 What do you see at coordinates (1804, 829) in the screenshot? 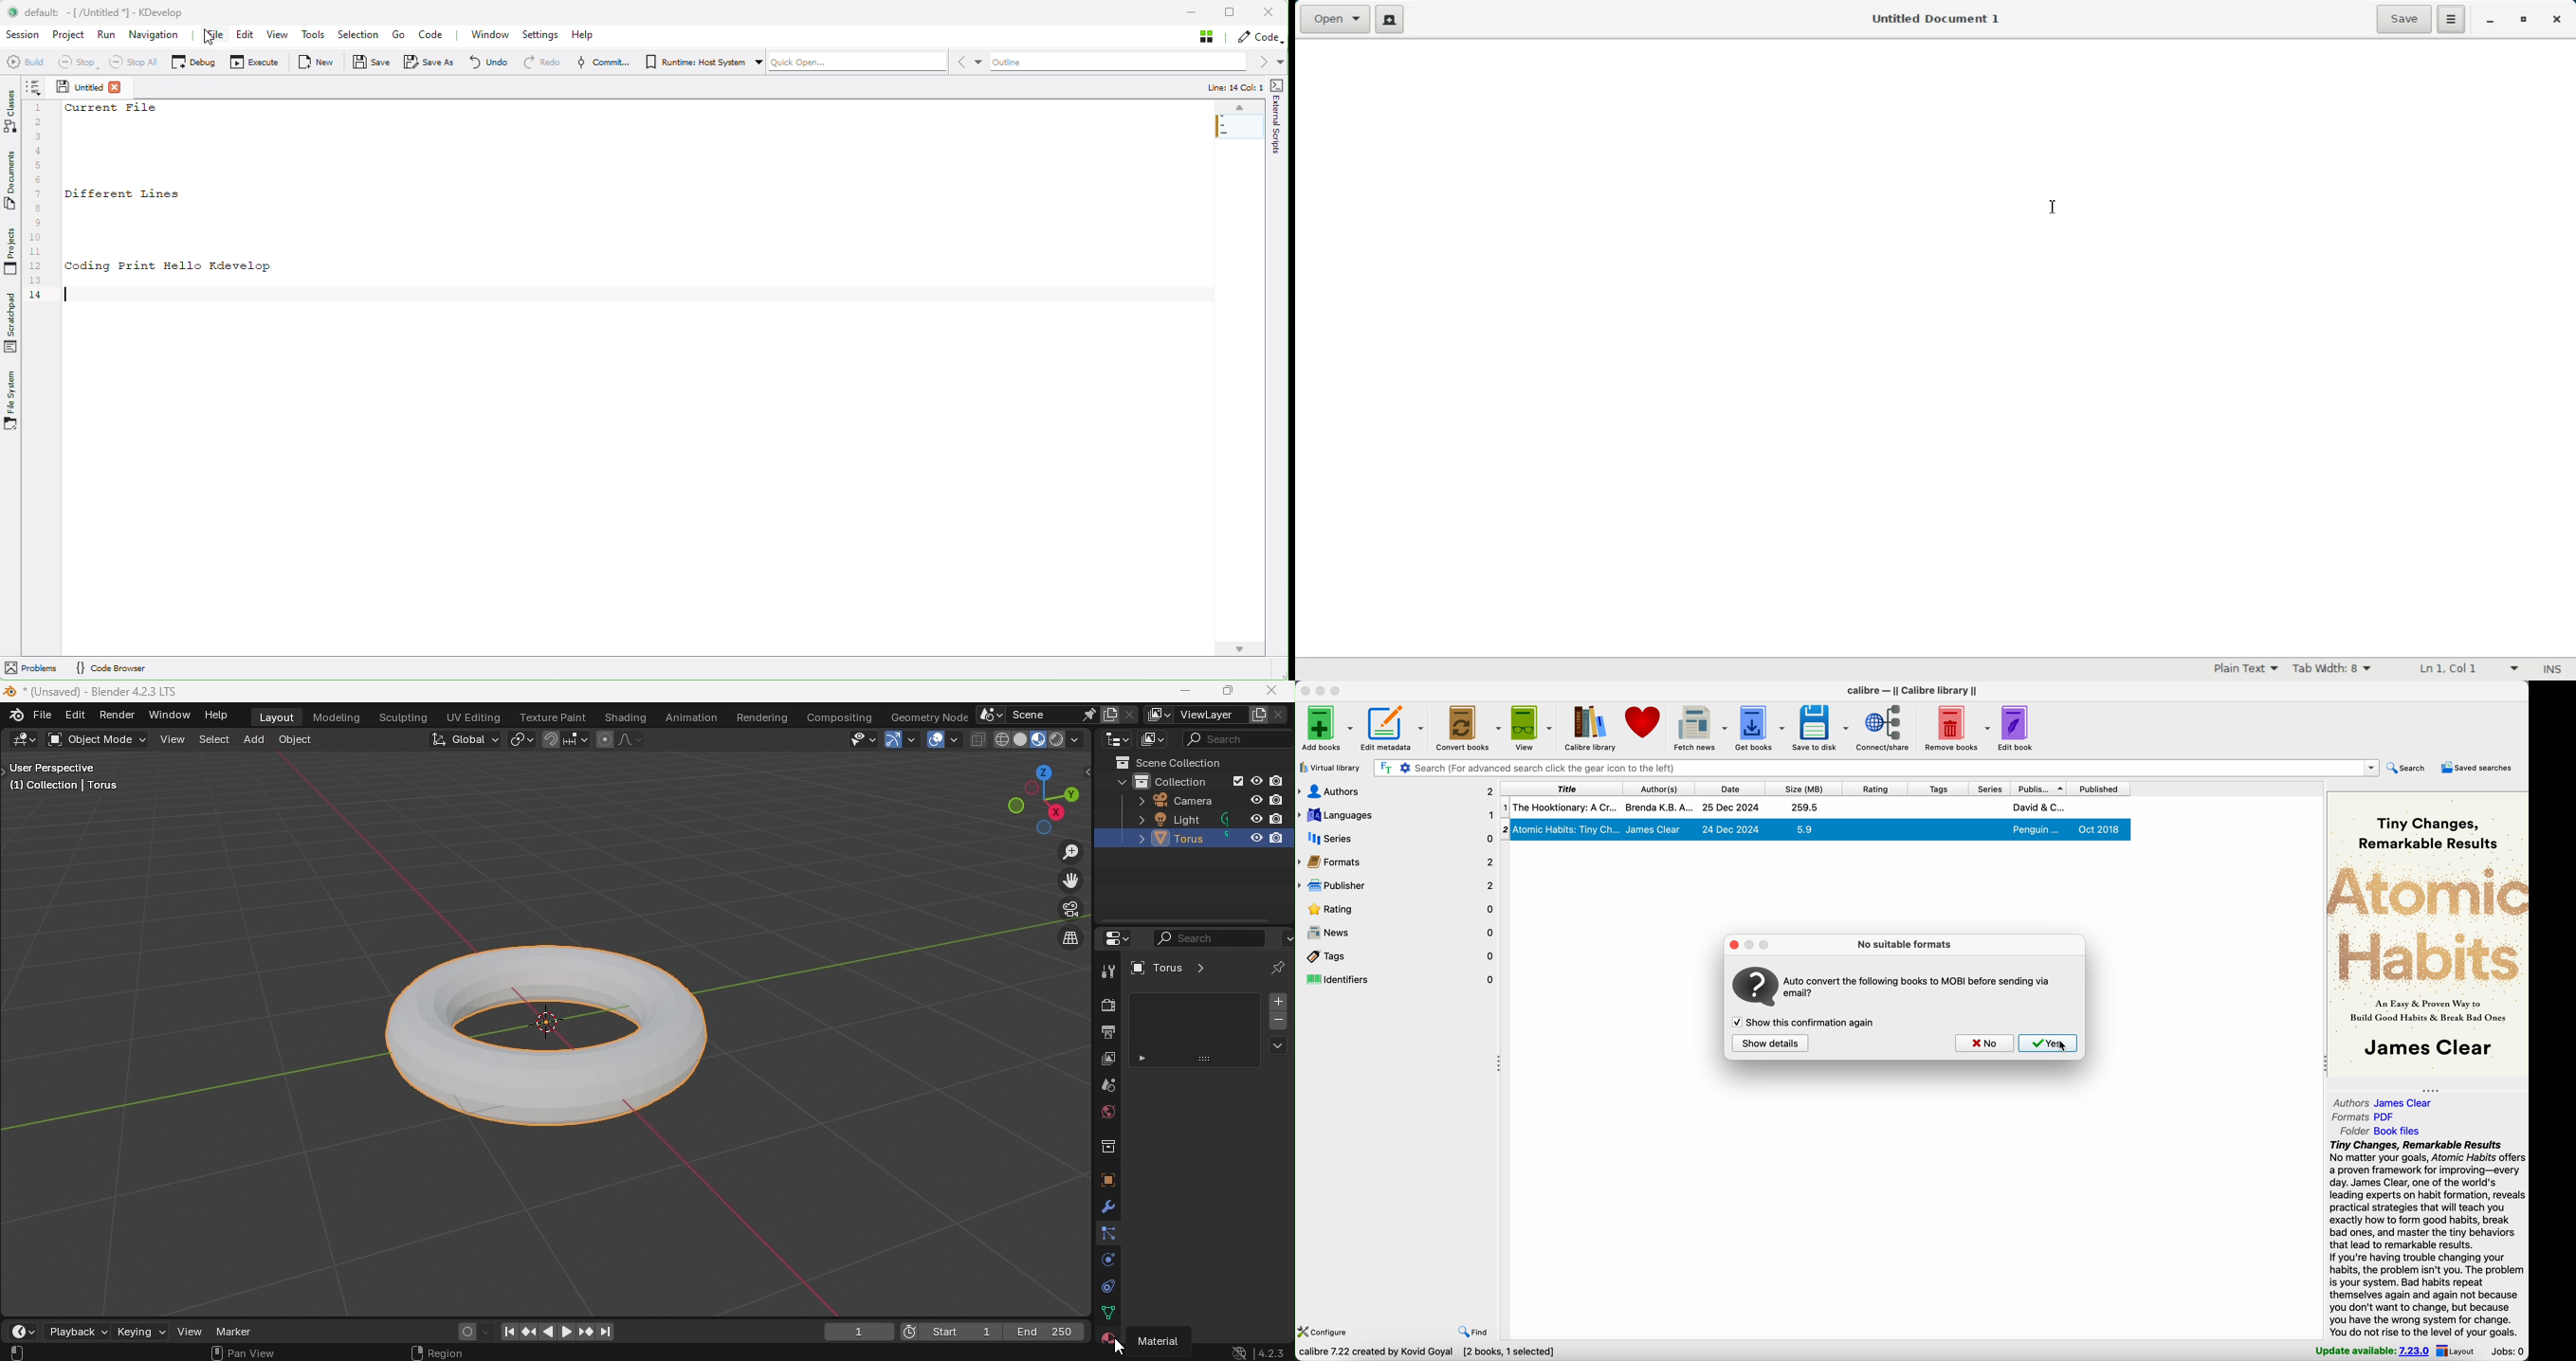
I see `5.9` at bounding box center [1804, 829].